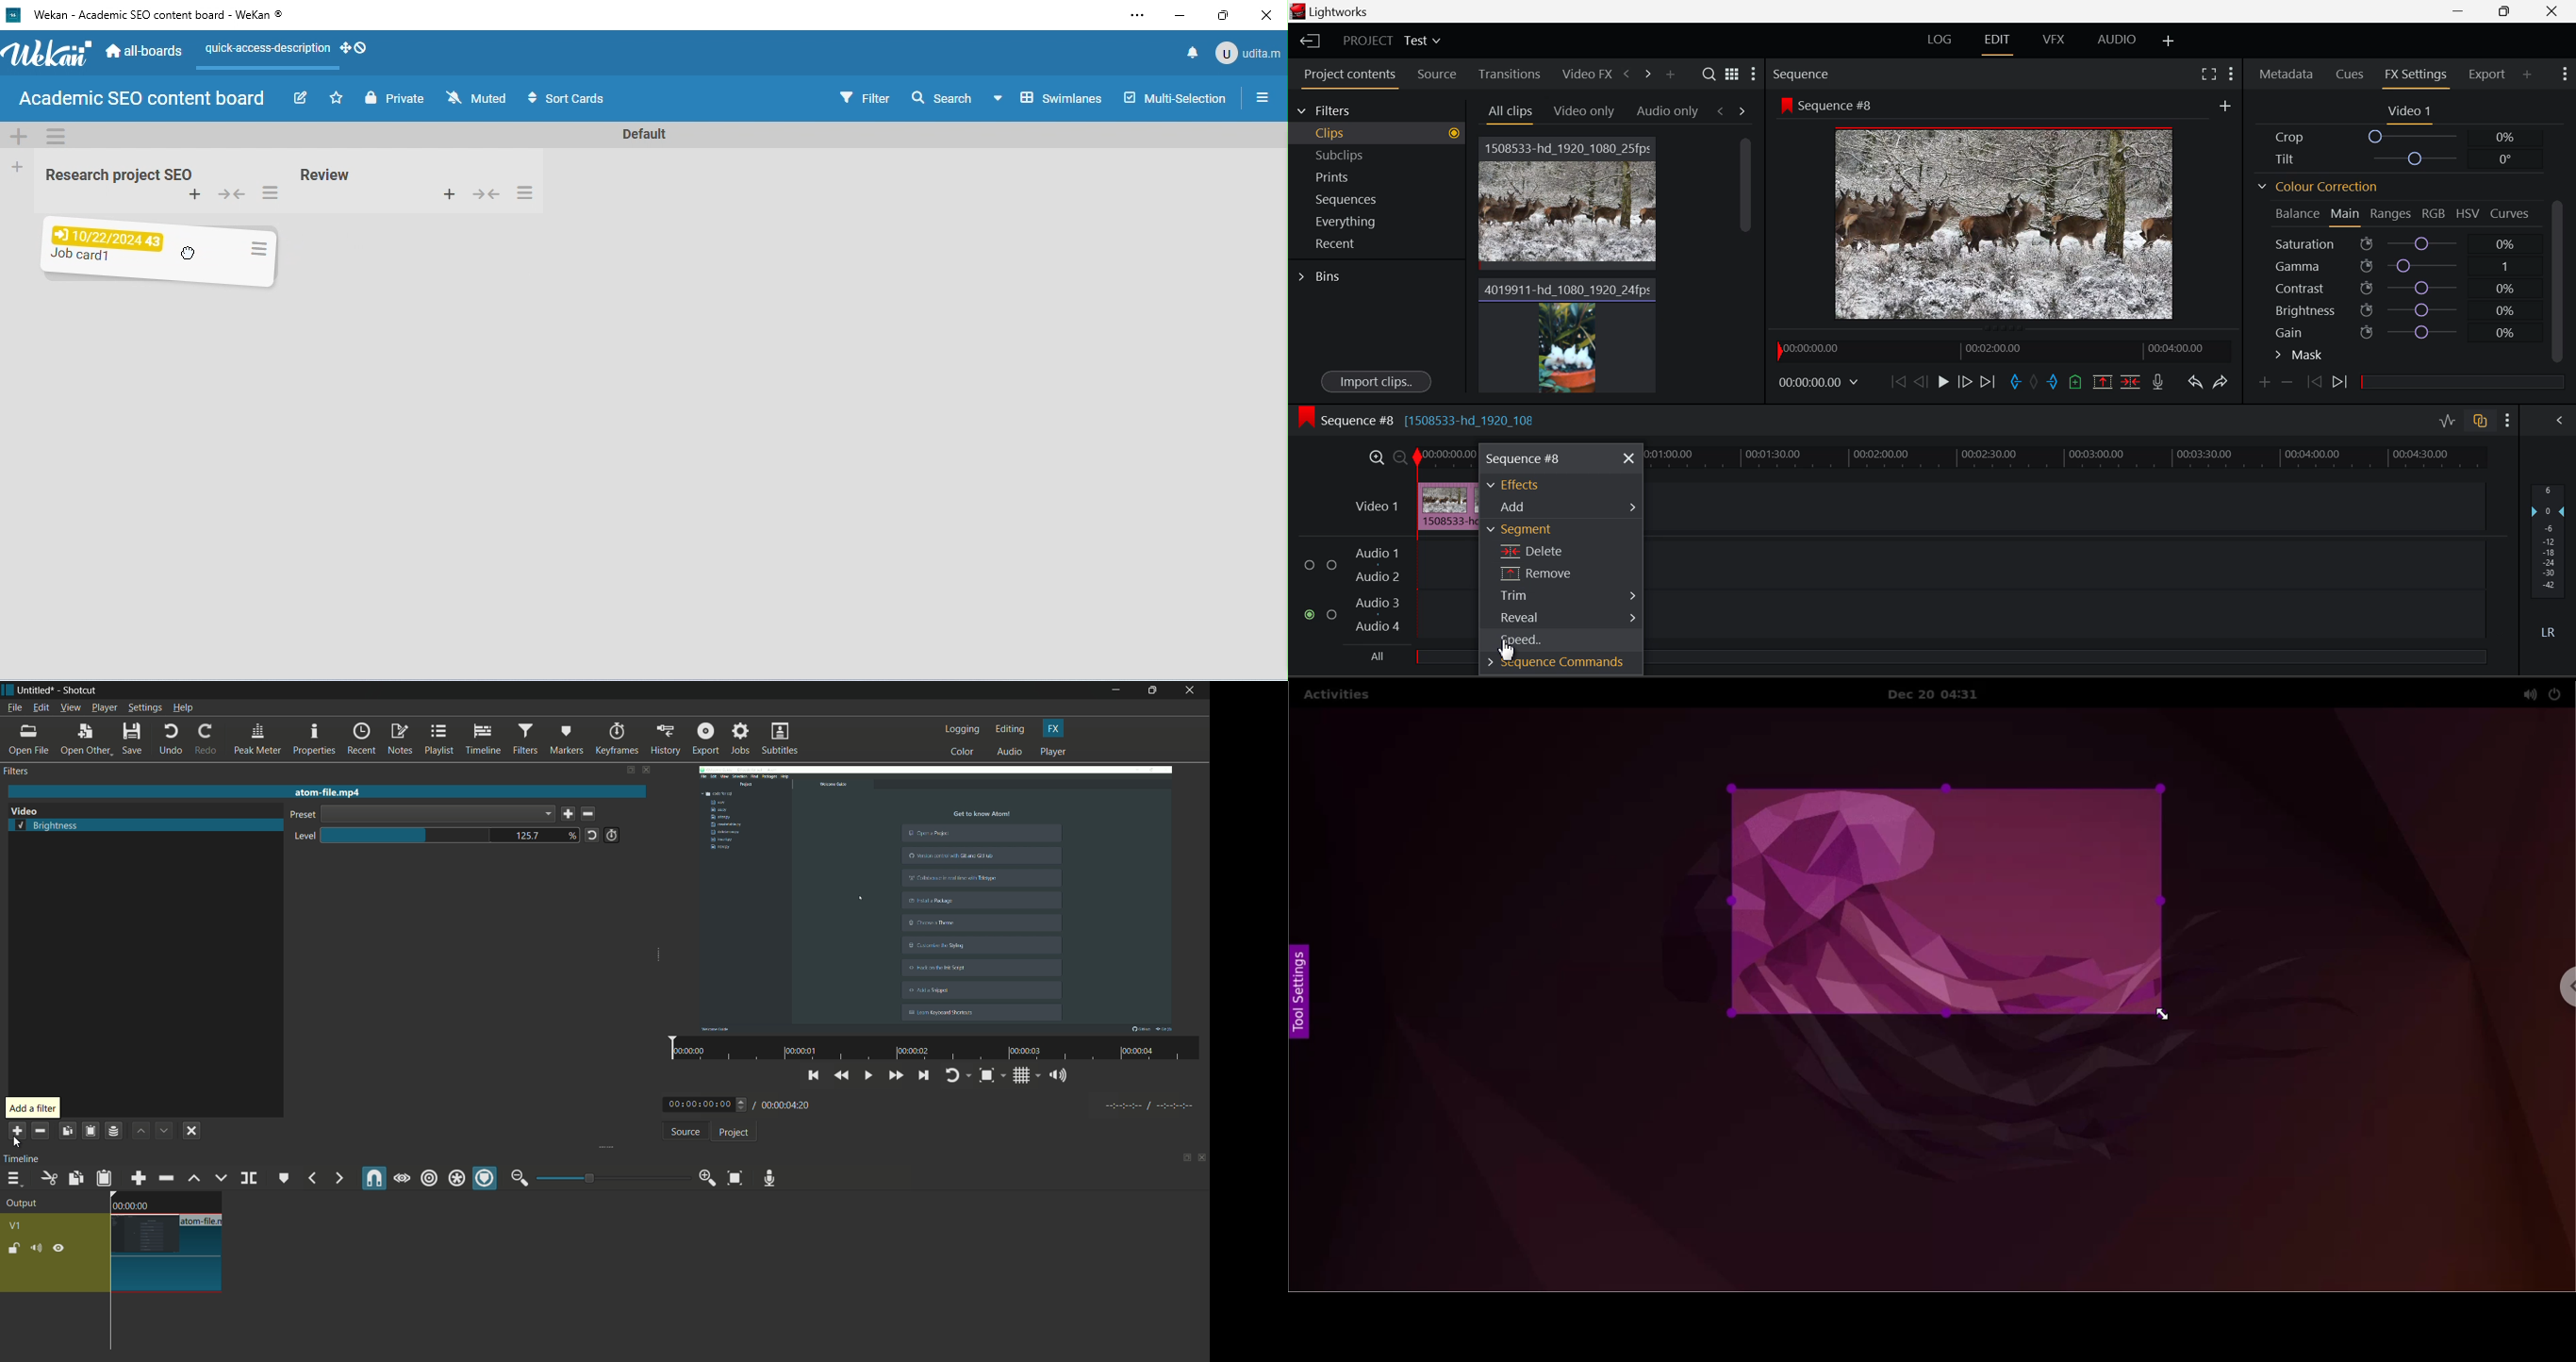  I want to click on cursor, so click(864, 895).